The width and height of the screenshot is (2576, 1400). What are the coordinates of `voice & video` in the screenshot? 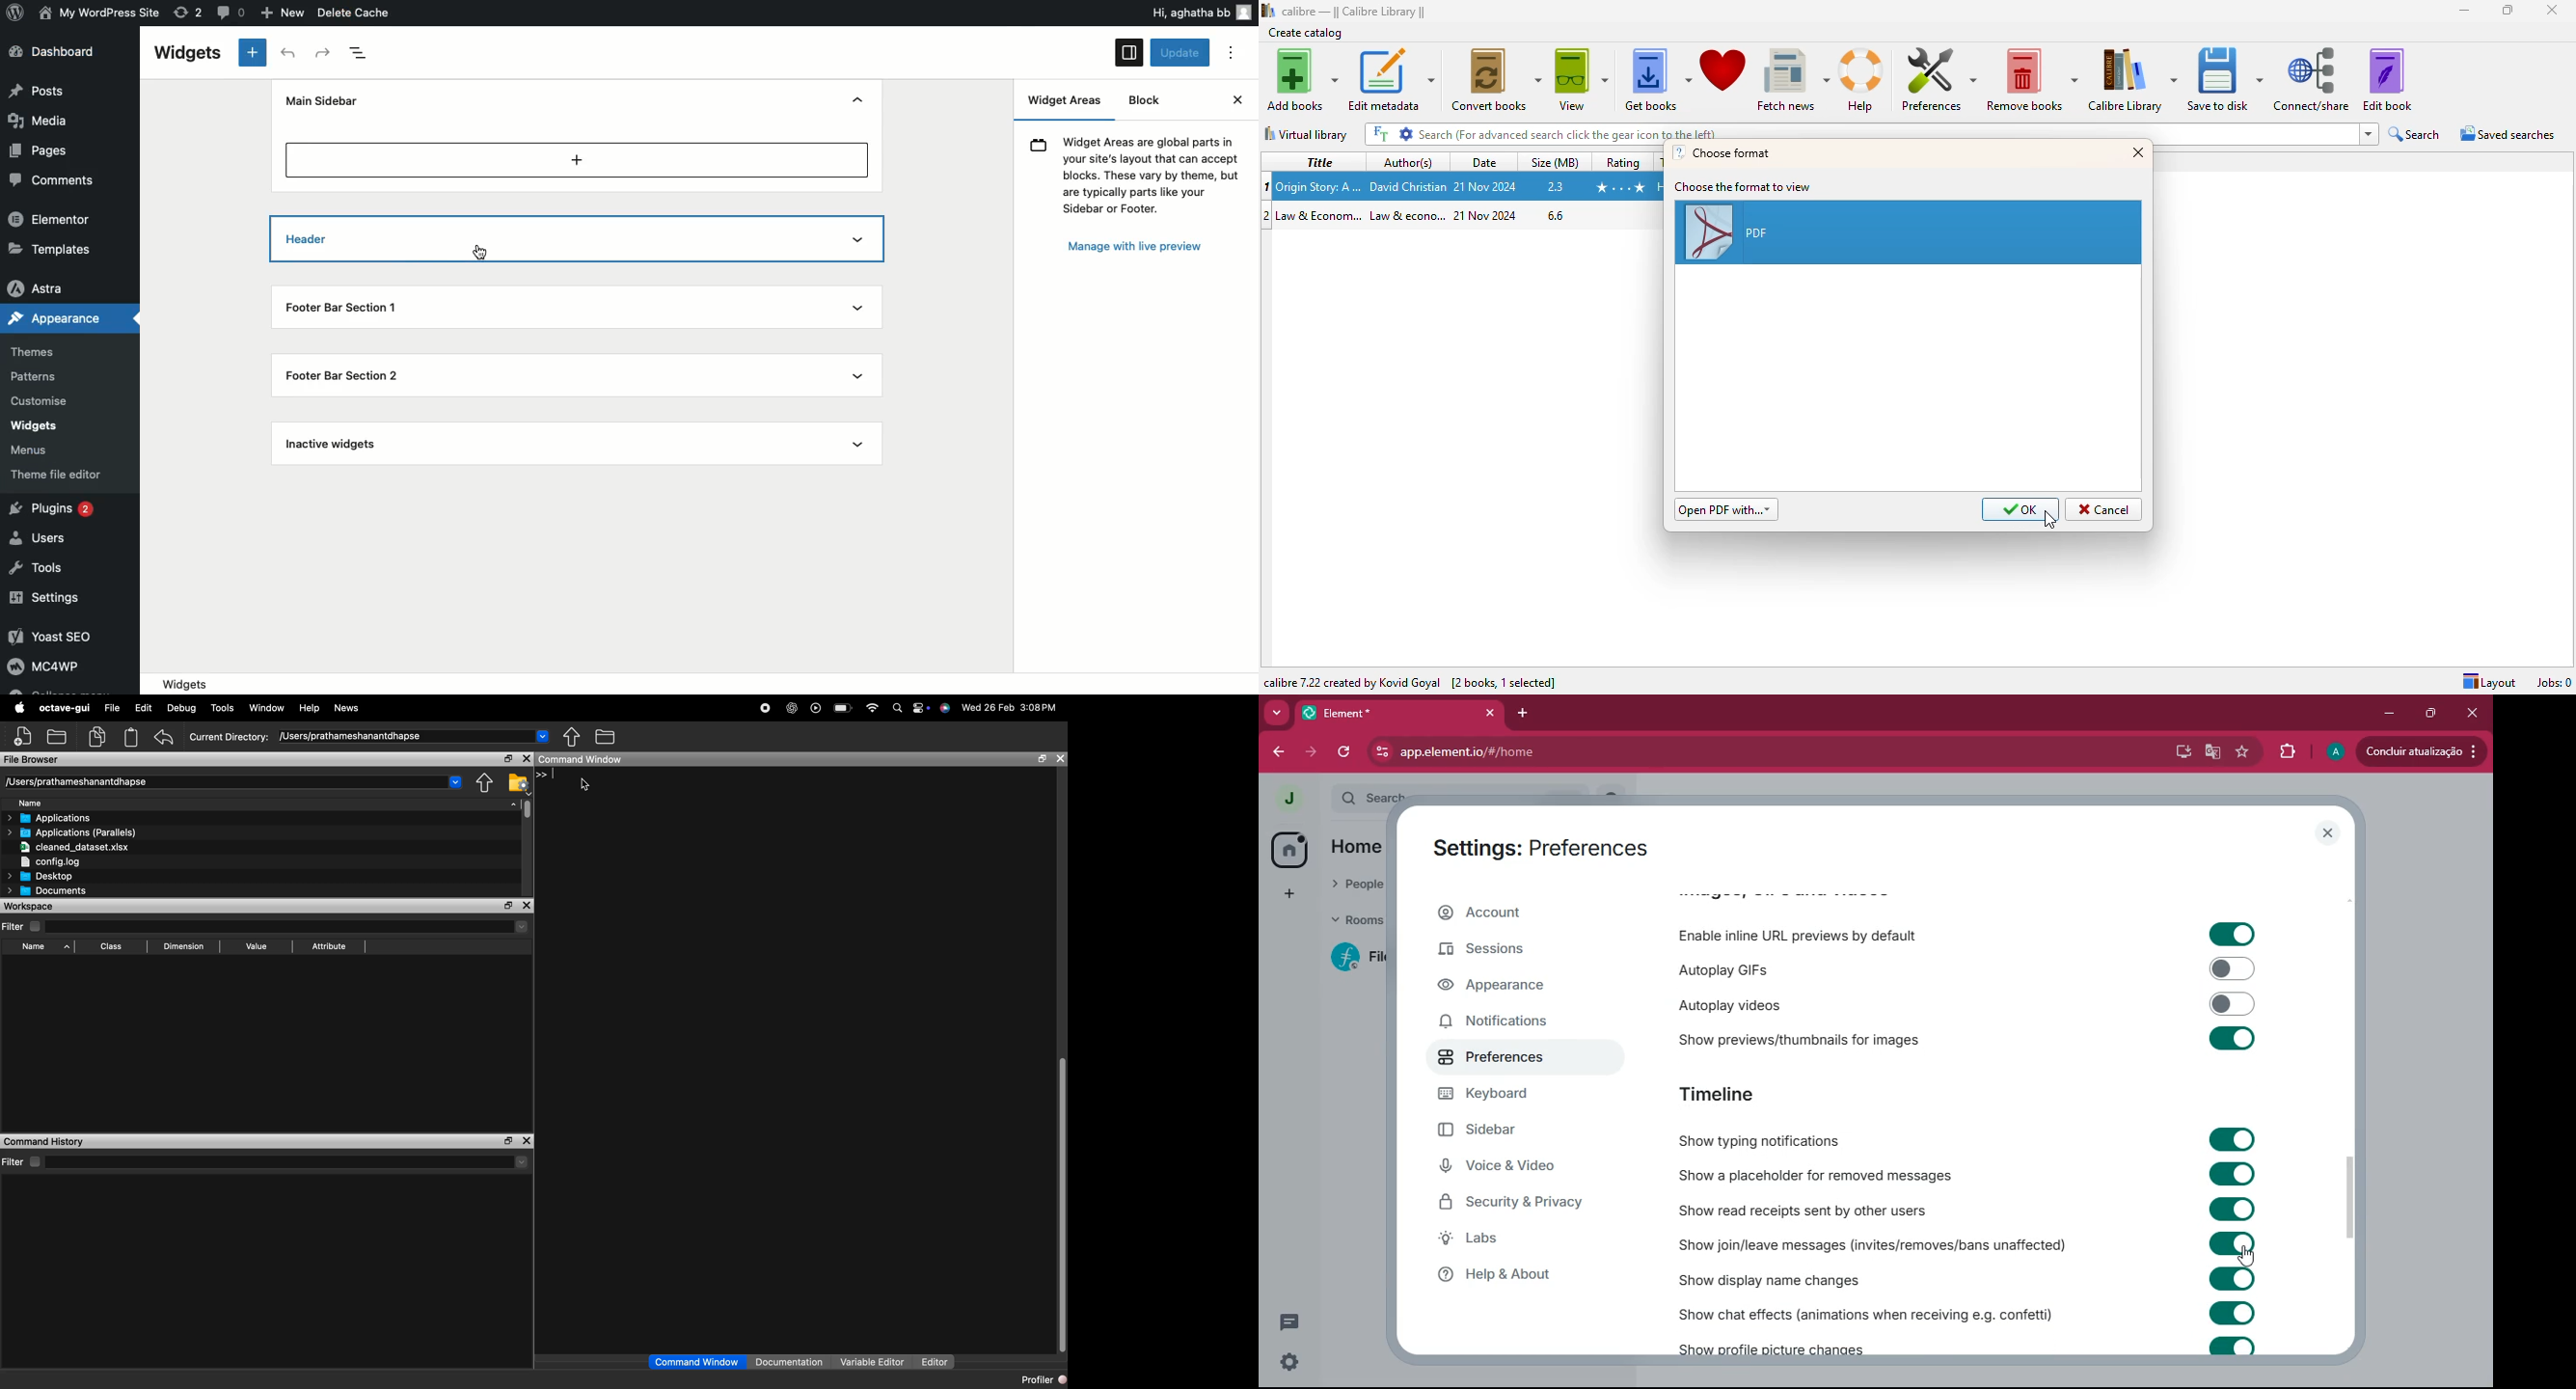 It's located at (1503, 1168).